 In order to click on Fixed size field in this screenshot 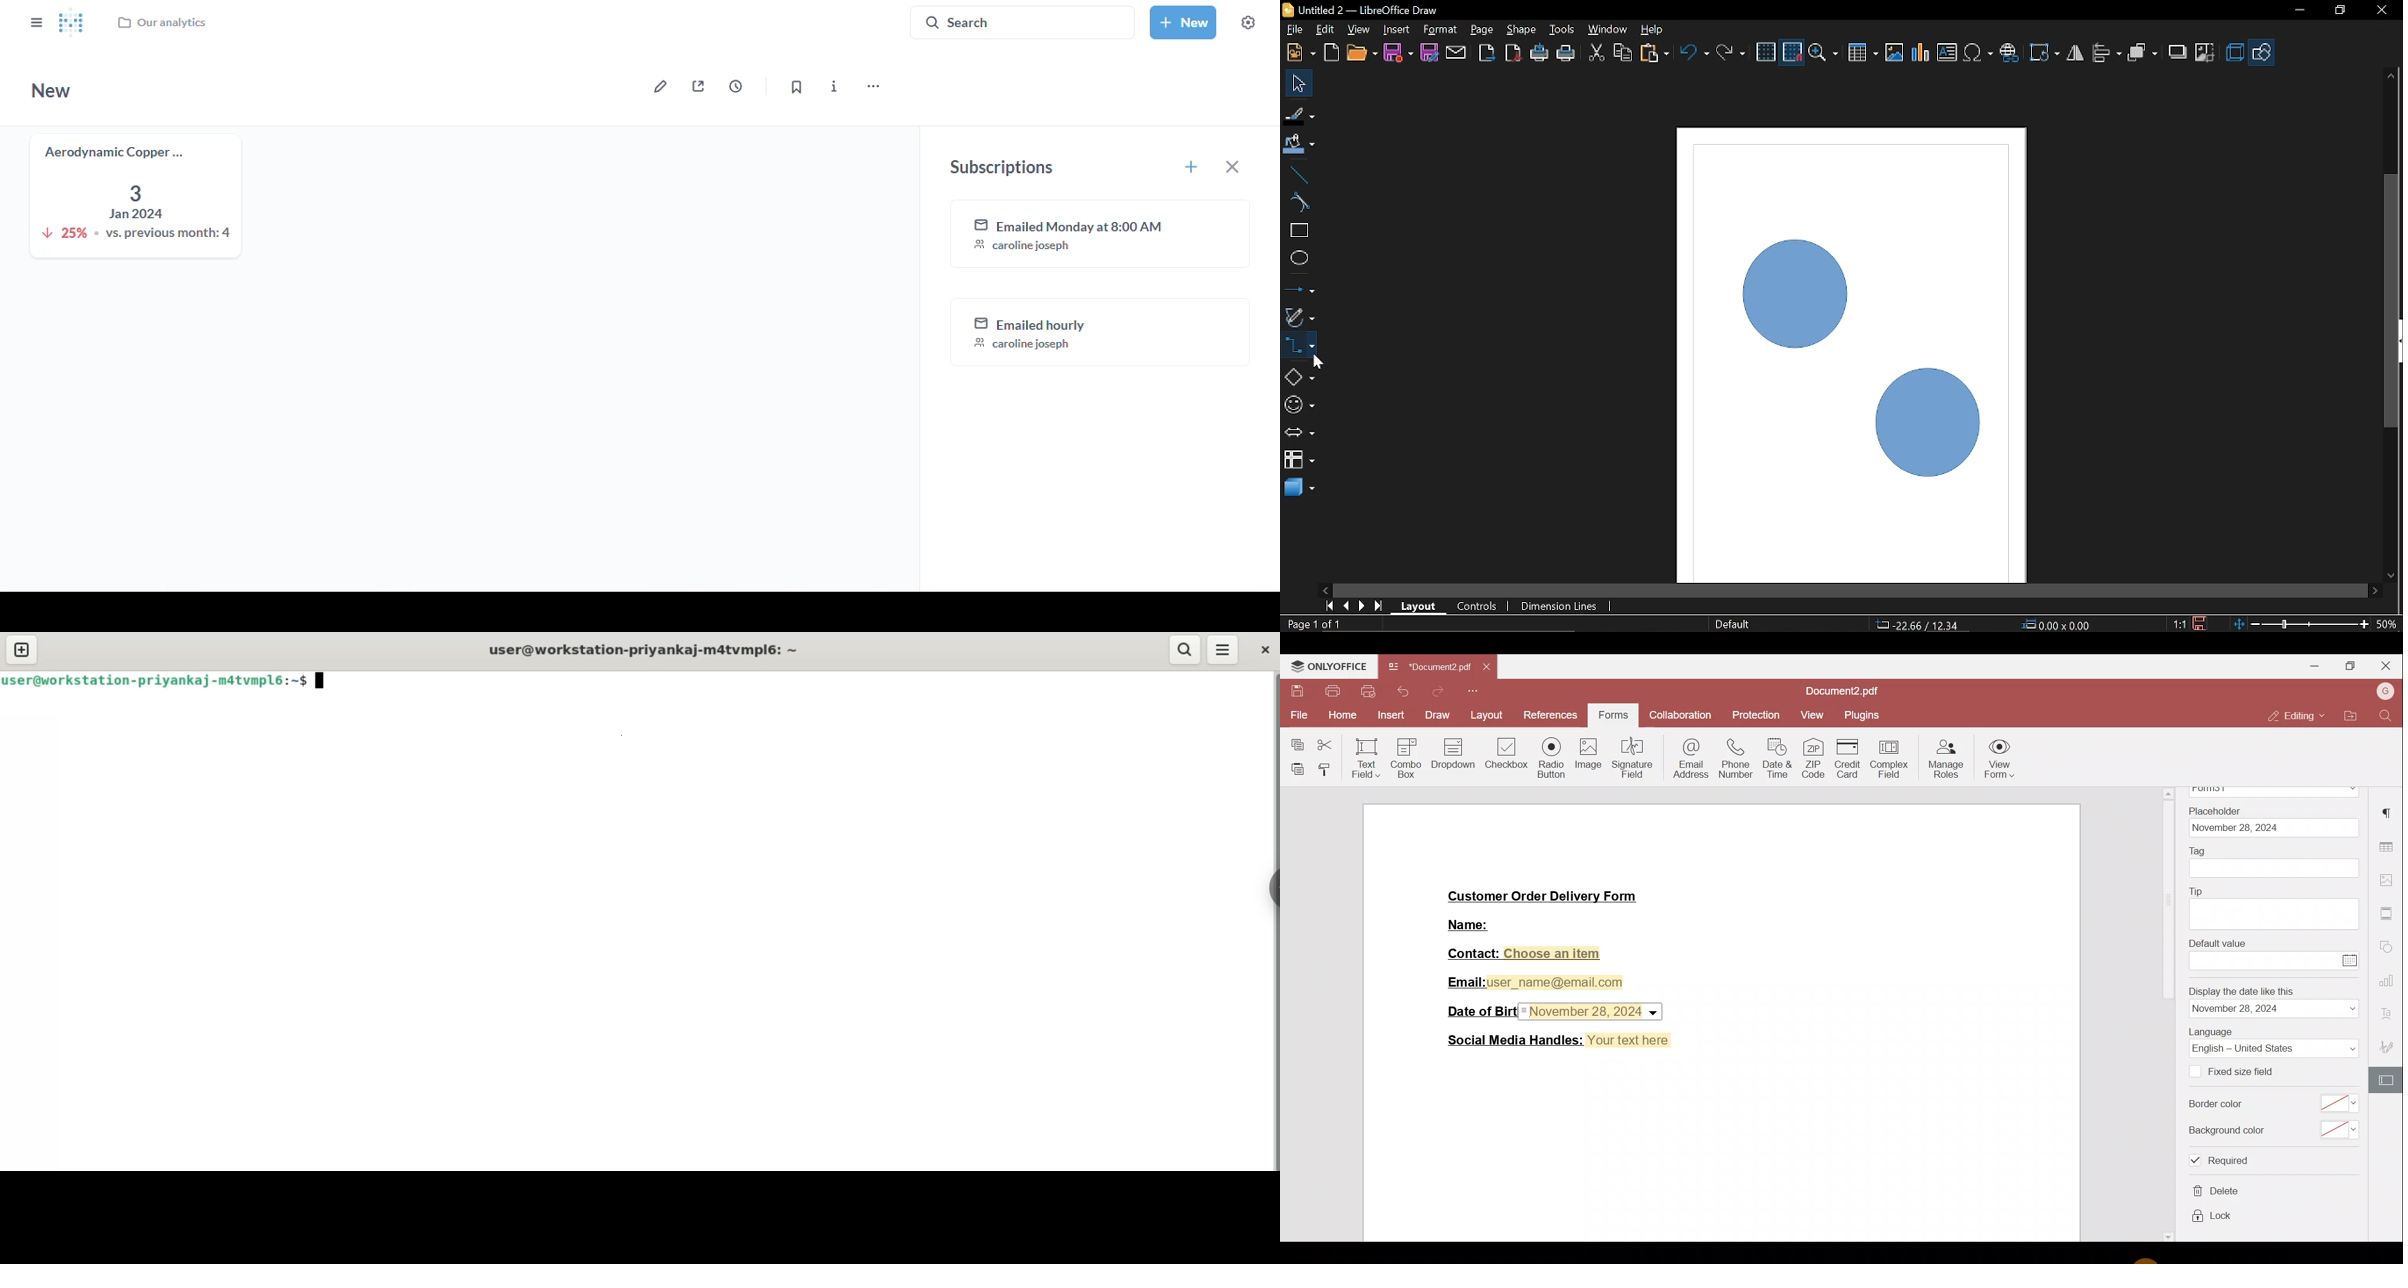, I will do `click(2251, 1072)`.